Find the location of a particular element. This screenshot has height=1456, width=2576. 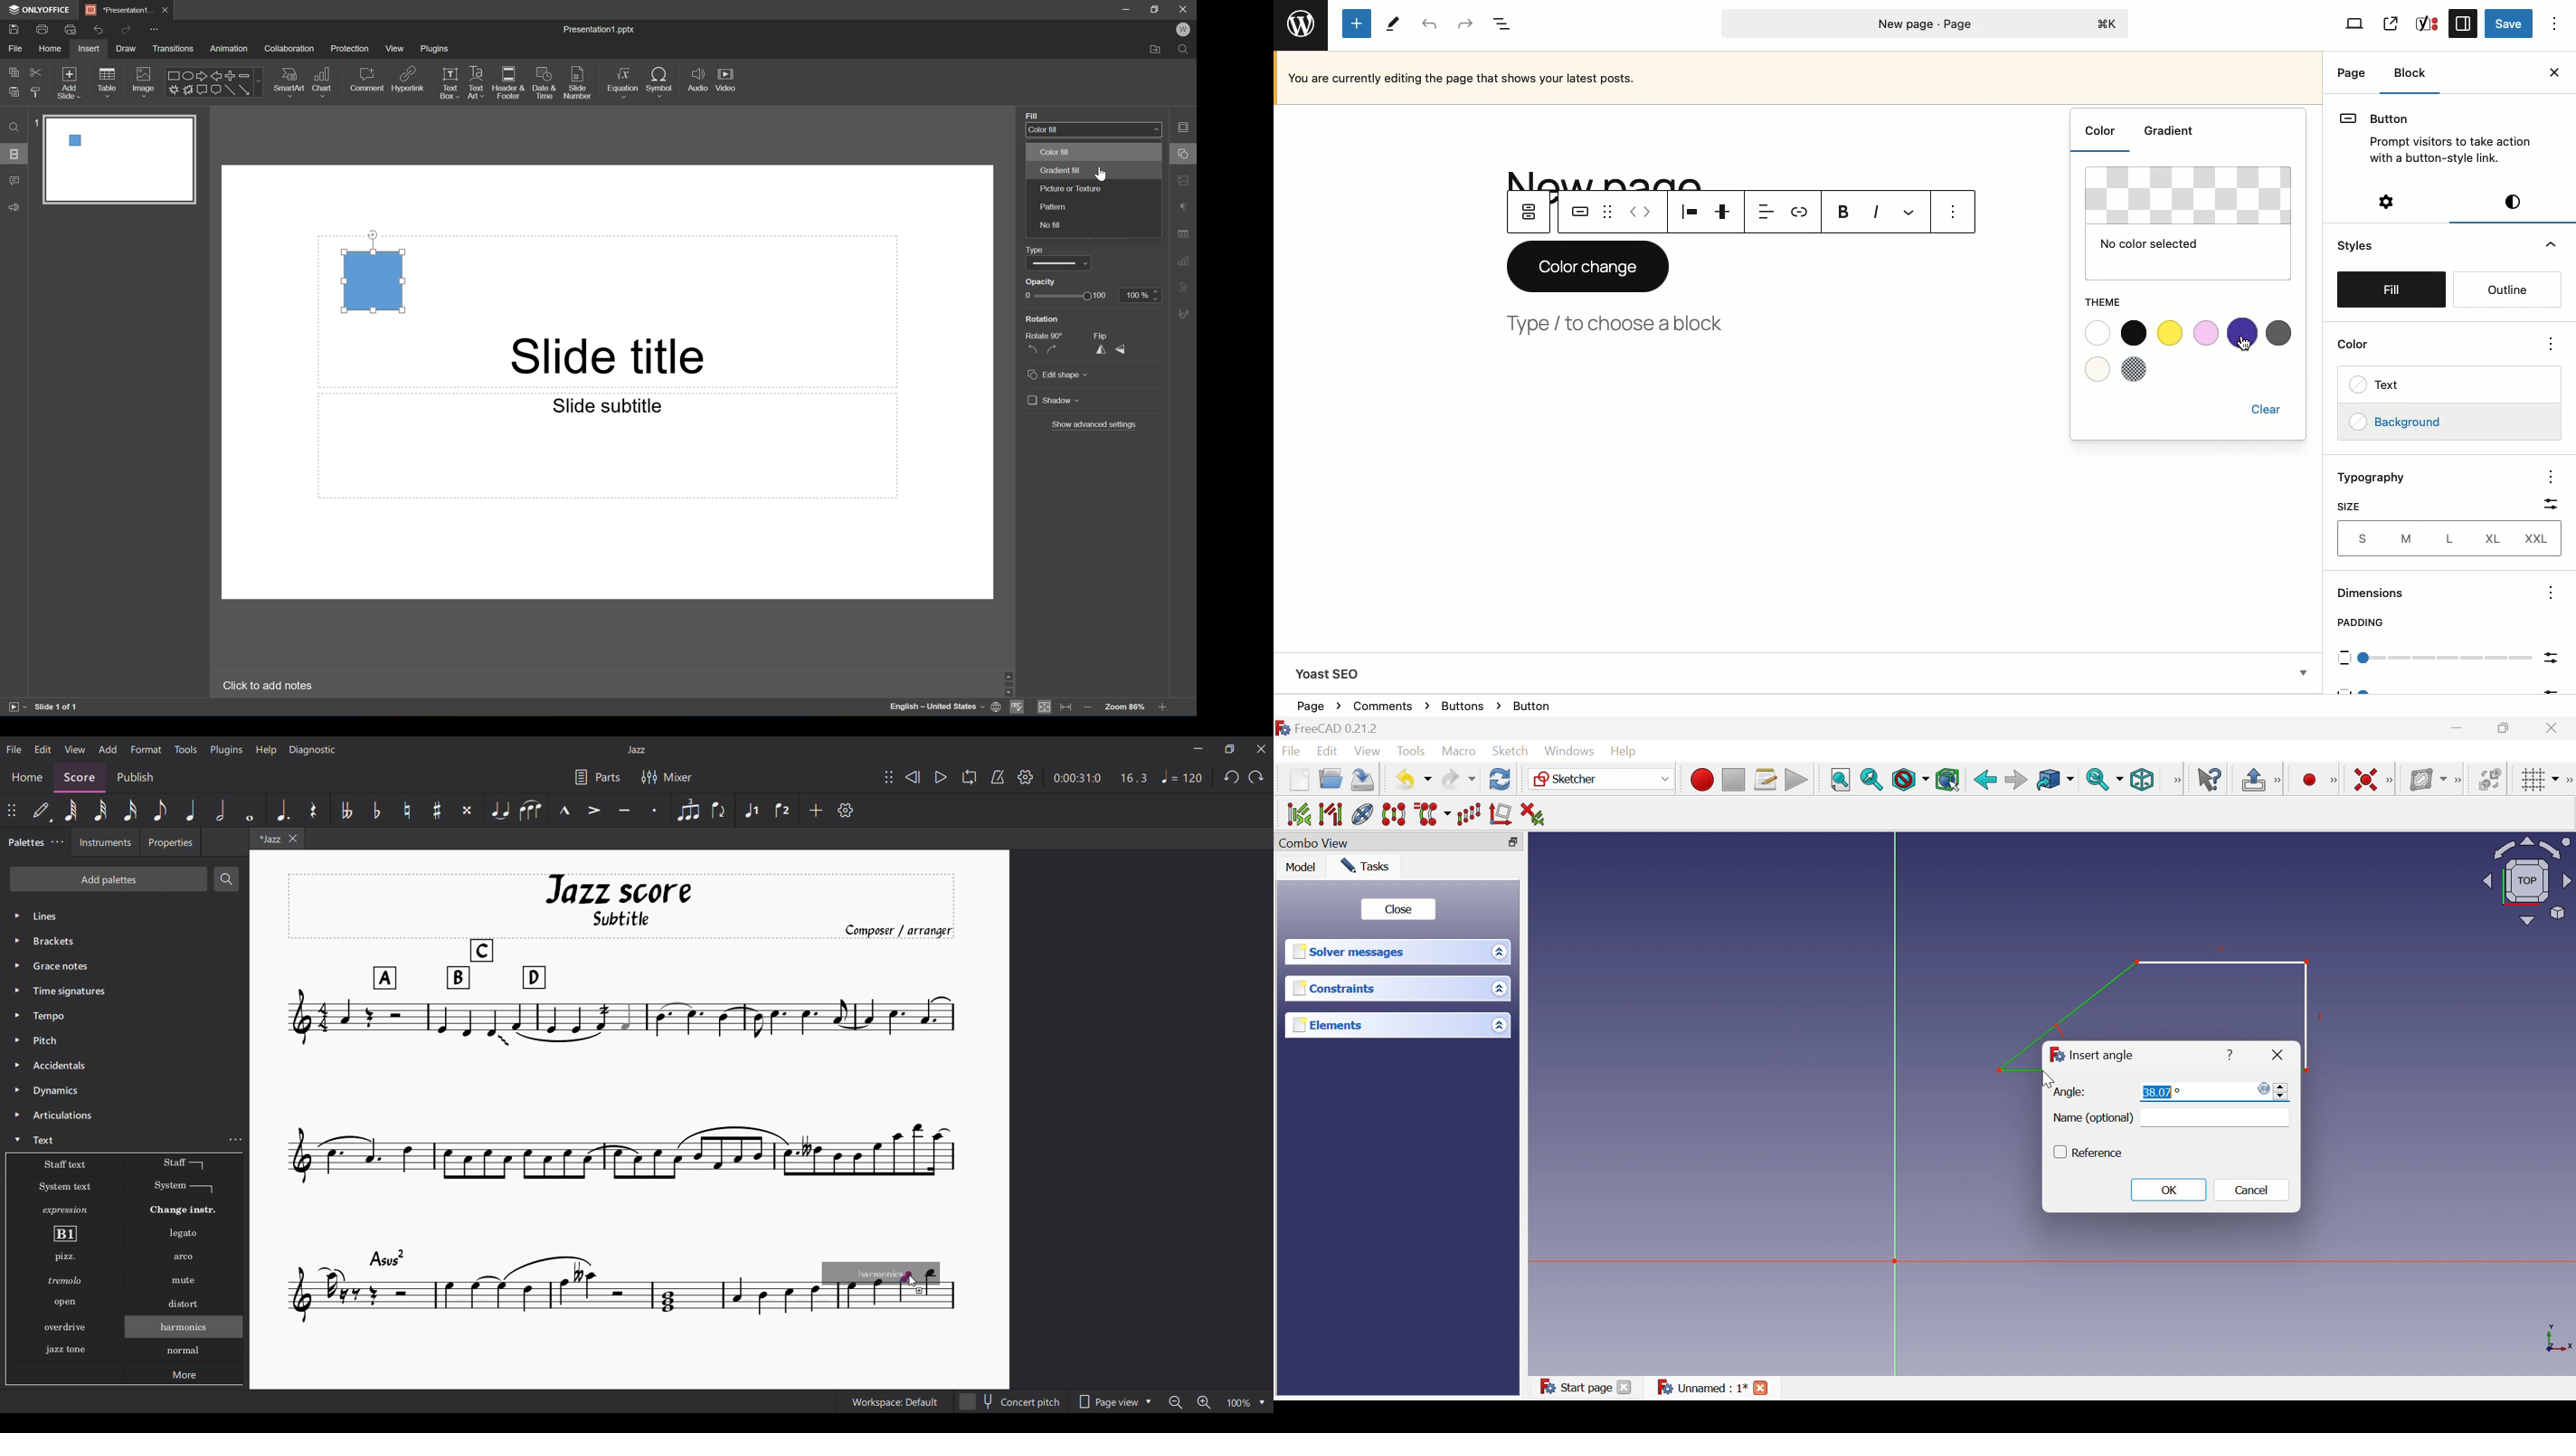

Isometric is located at coordinates (2143, 780).